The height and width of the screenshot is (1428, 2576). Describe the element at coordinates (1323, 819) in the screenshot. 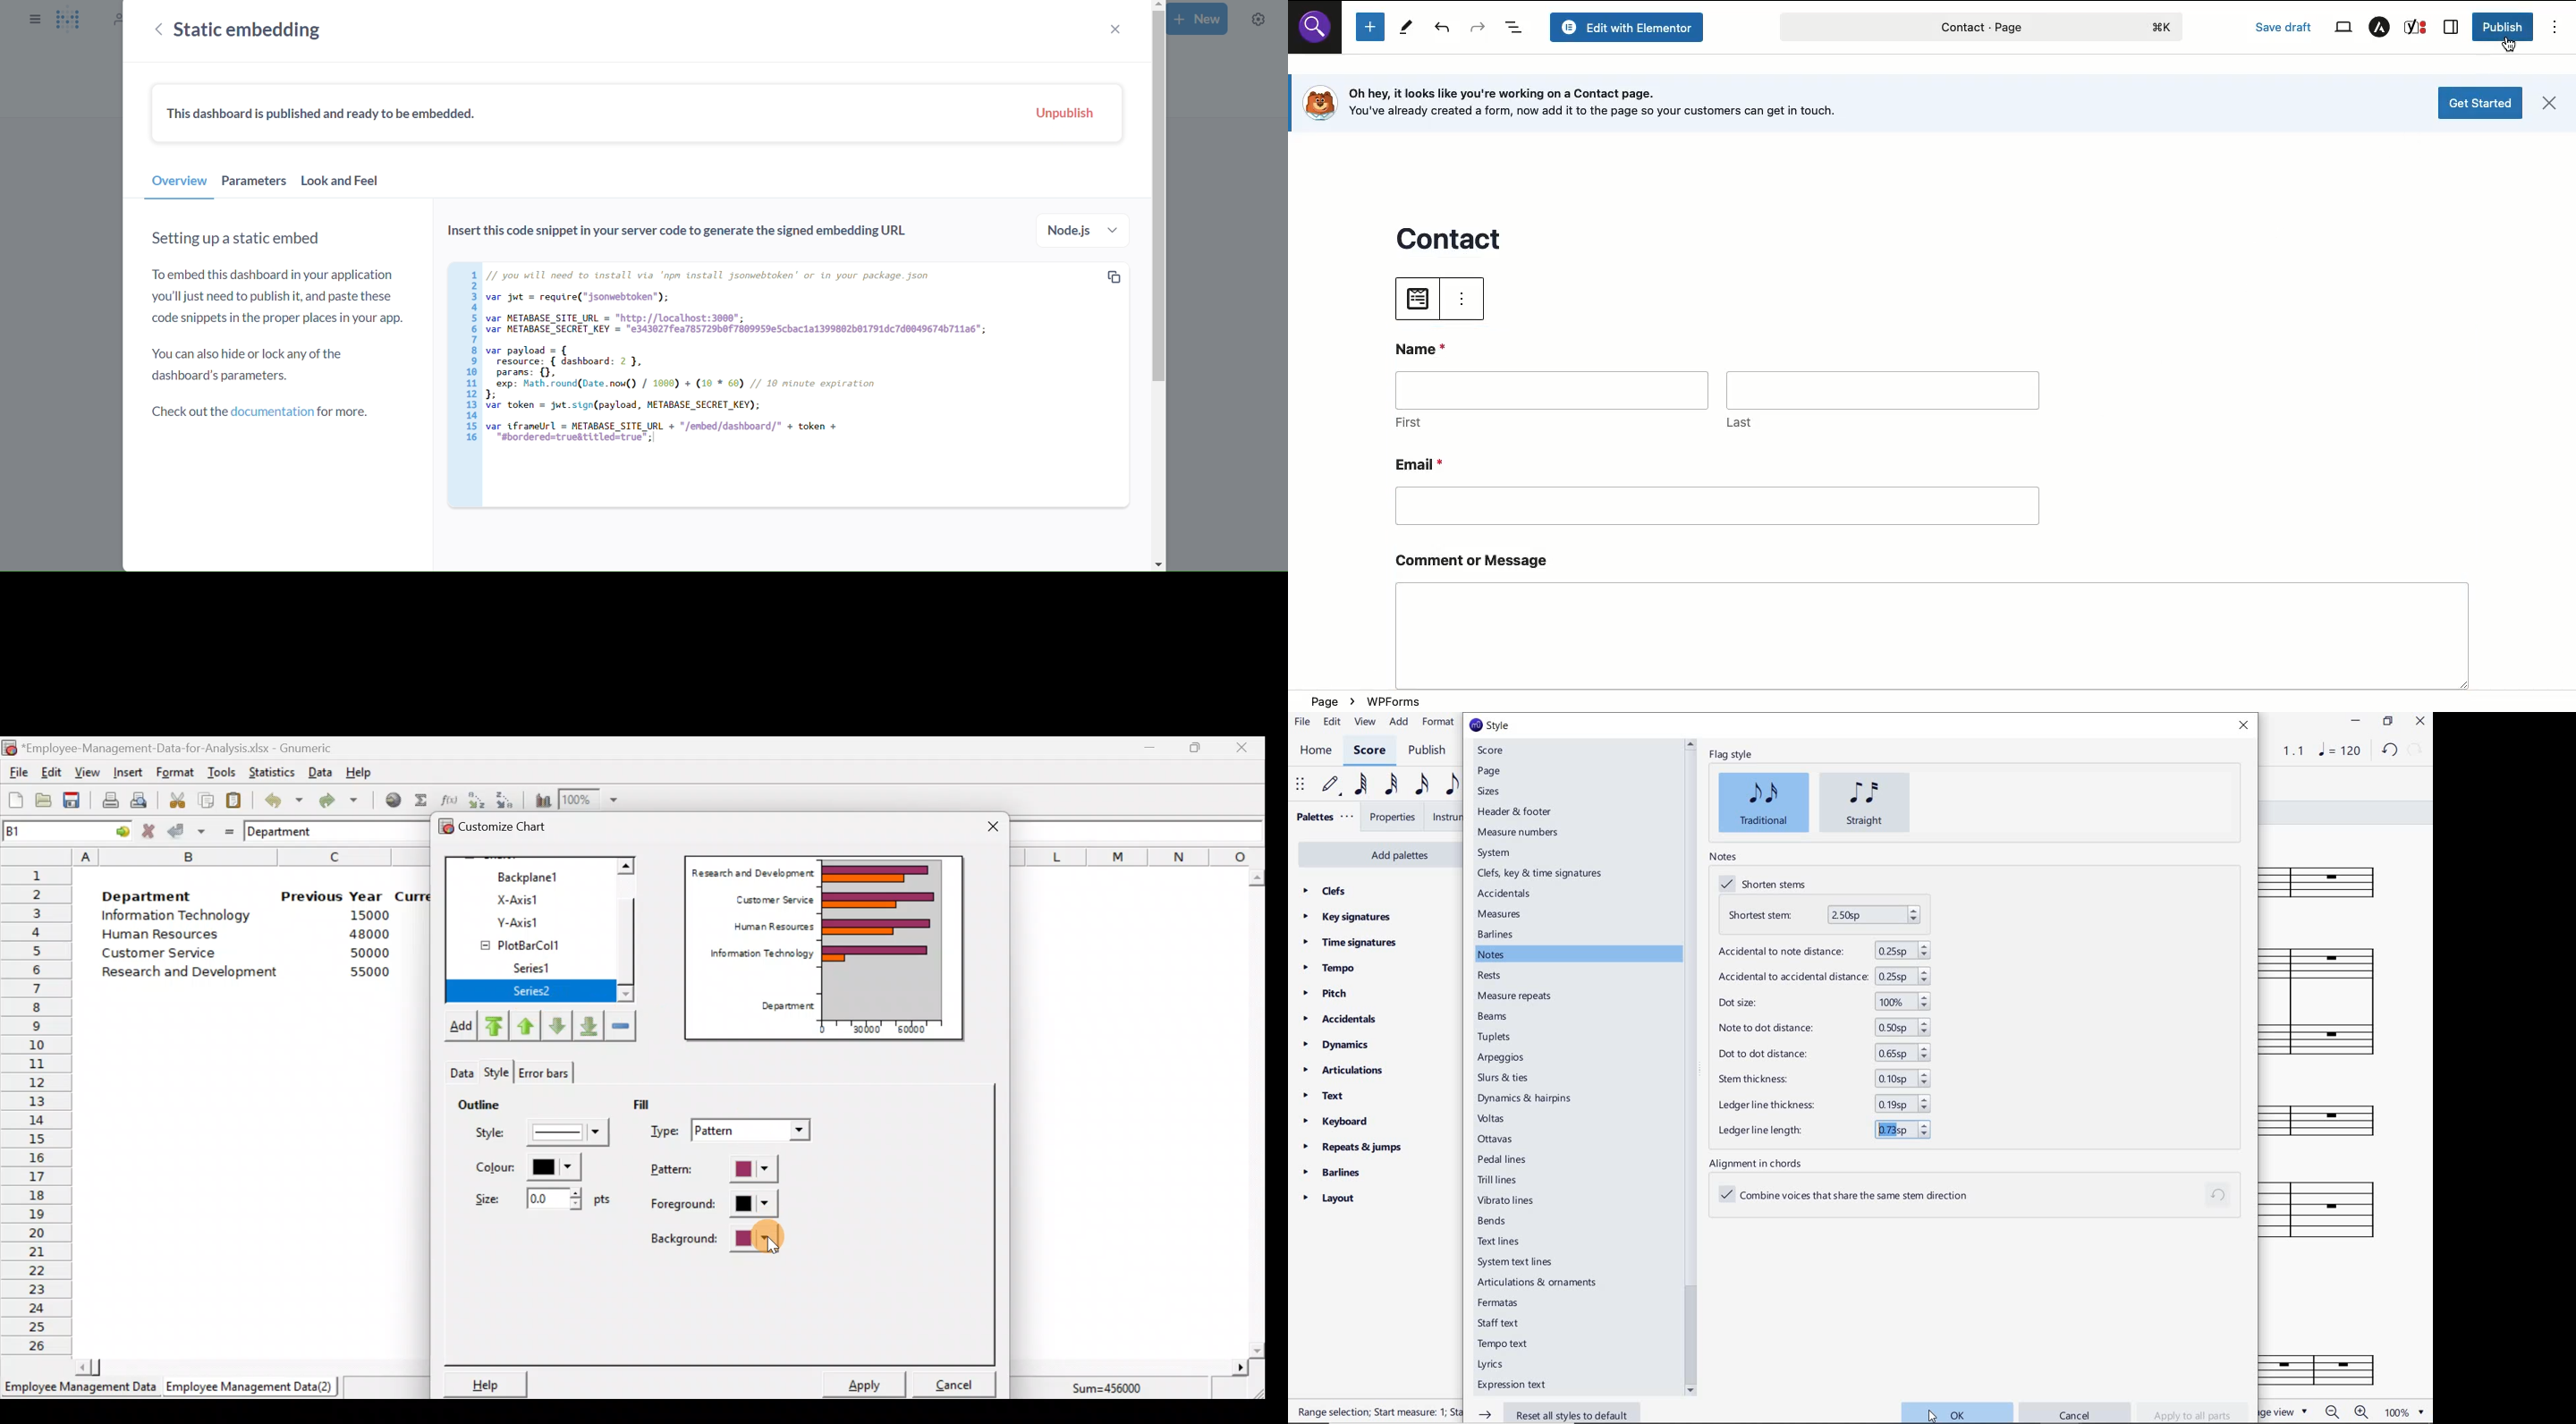

I see `palettes` at that location.